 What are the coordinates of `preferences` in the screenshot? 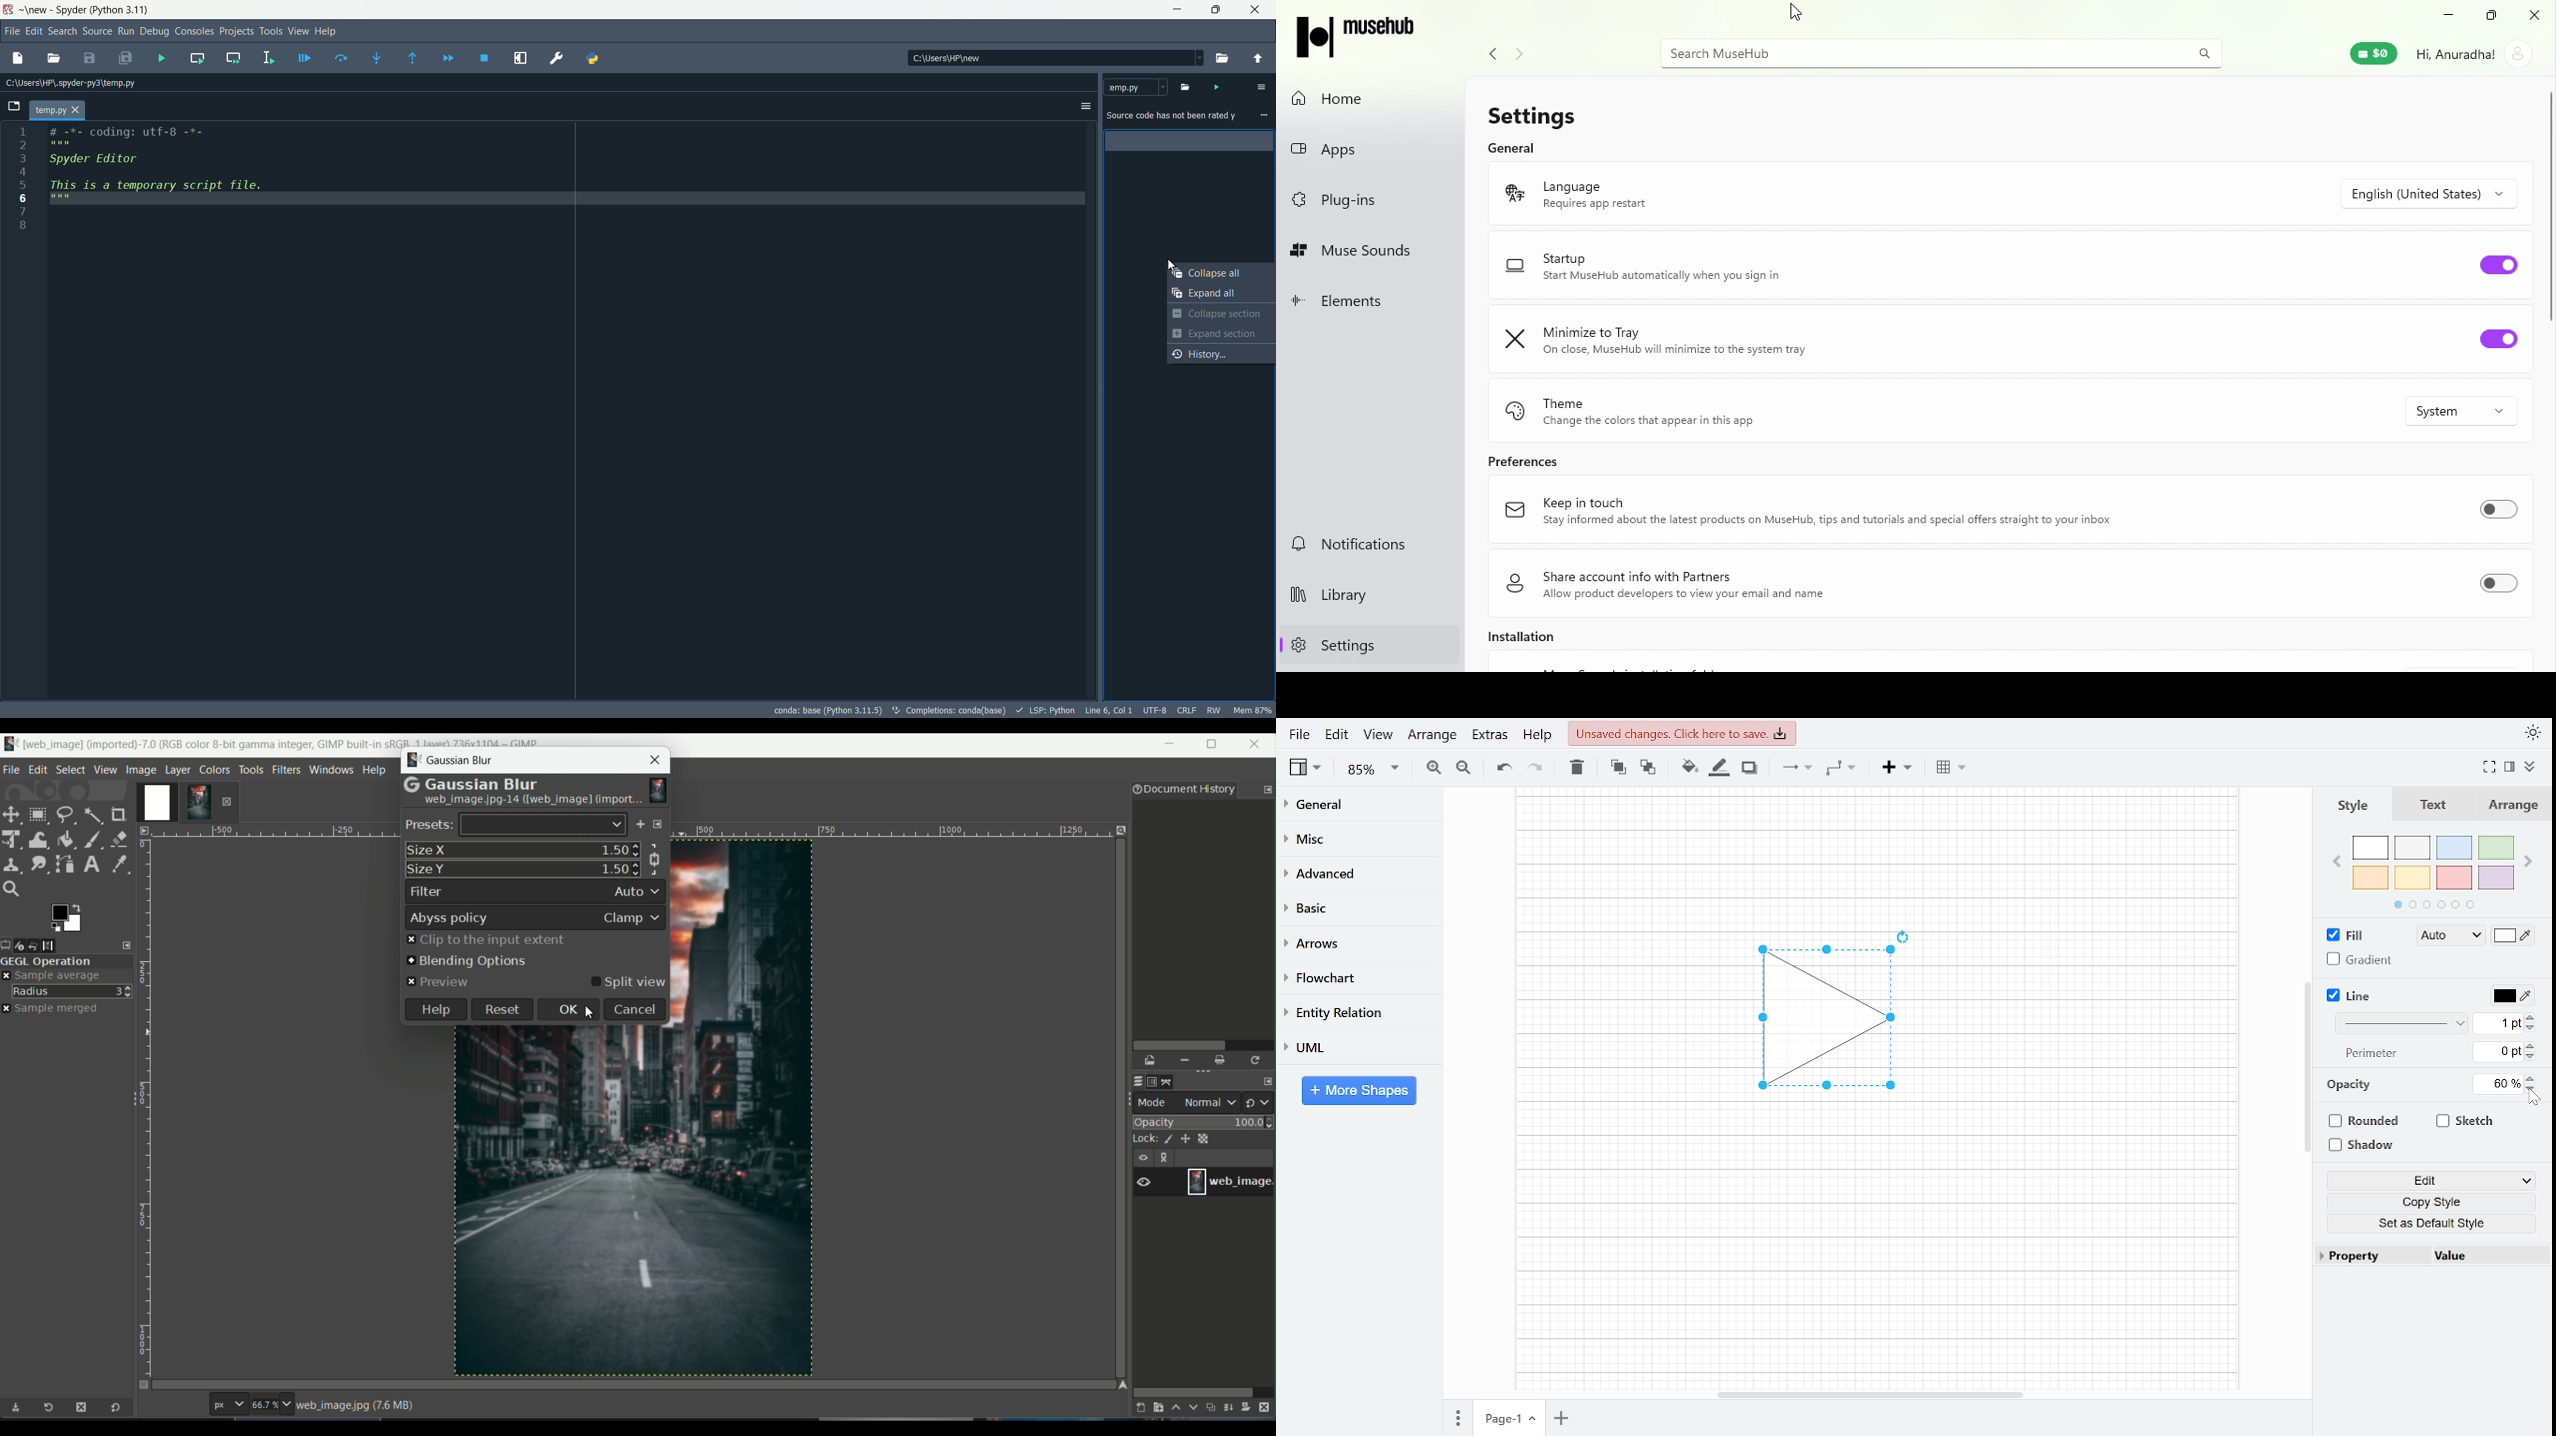 It's located at (559, 59).